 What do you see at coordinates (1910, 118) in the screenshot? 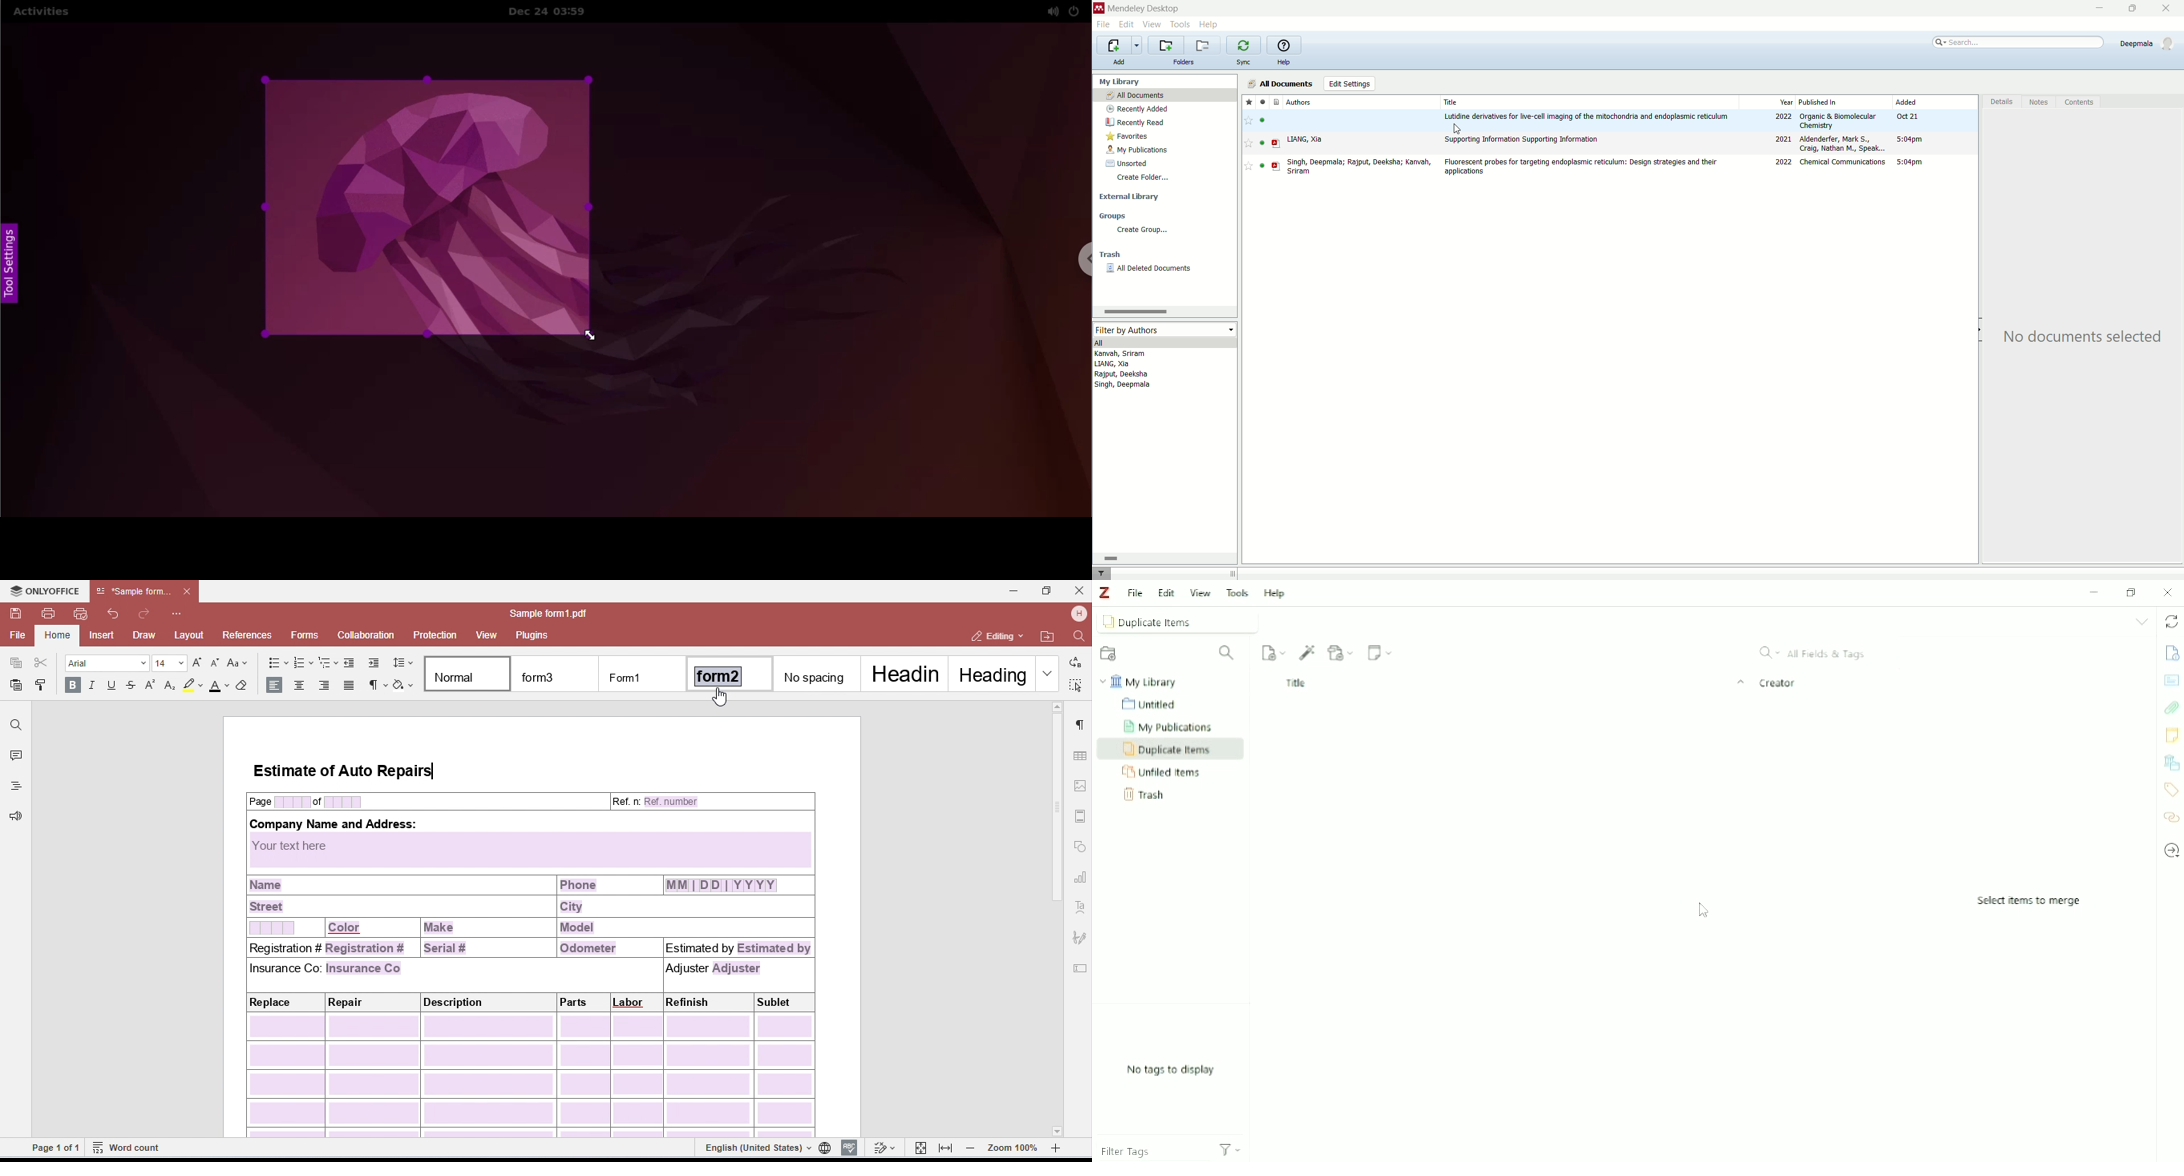
I see `Oct 21` at bounding box center [1910, 118].